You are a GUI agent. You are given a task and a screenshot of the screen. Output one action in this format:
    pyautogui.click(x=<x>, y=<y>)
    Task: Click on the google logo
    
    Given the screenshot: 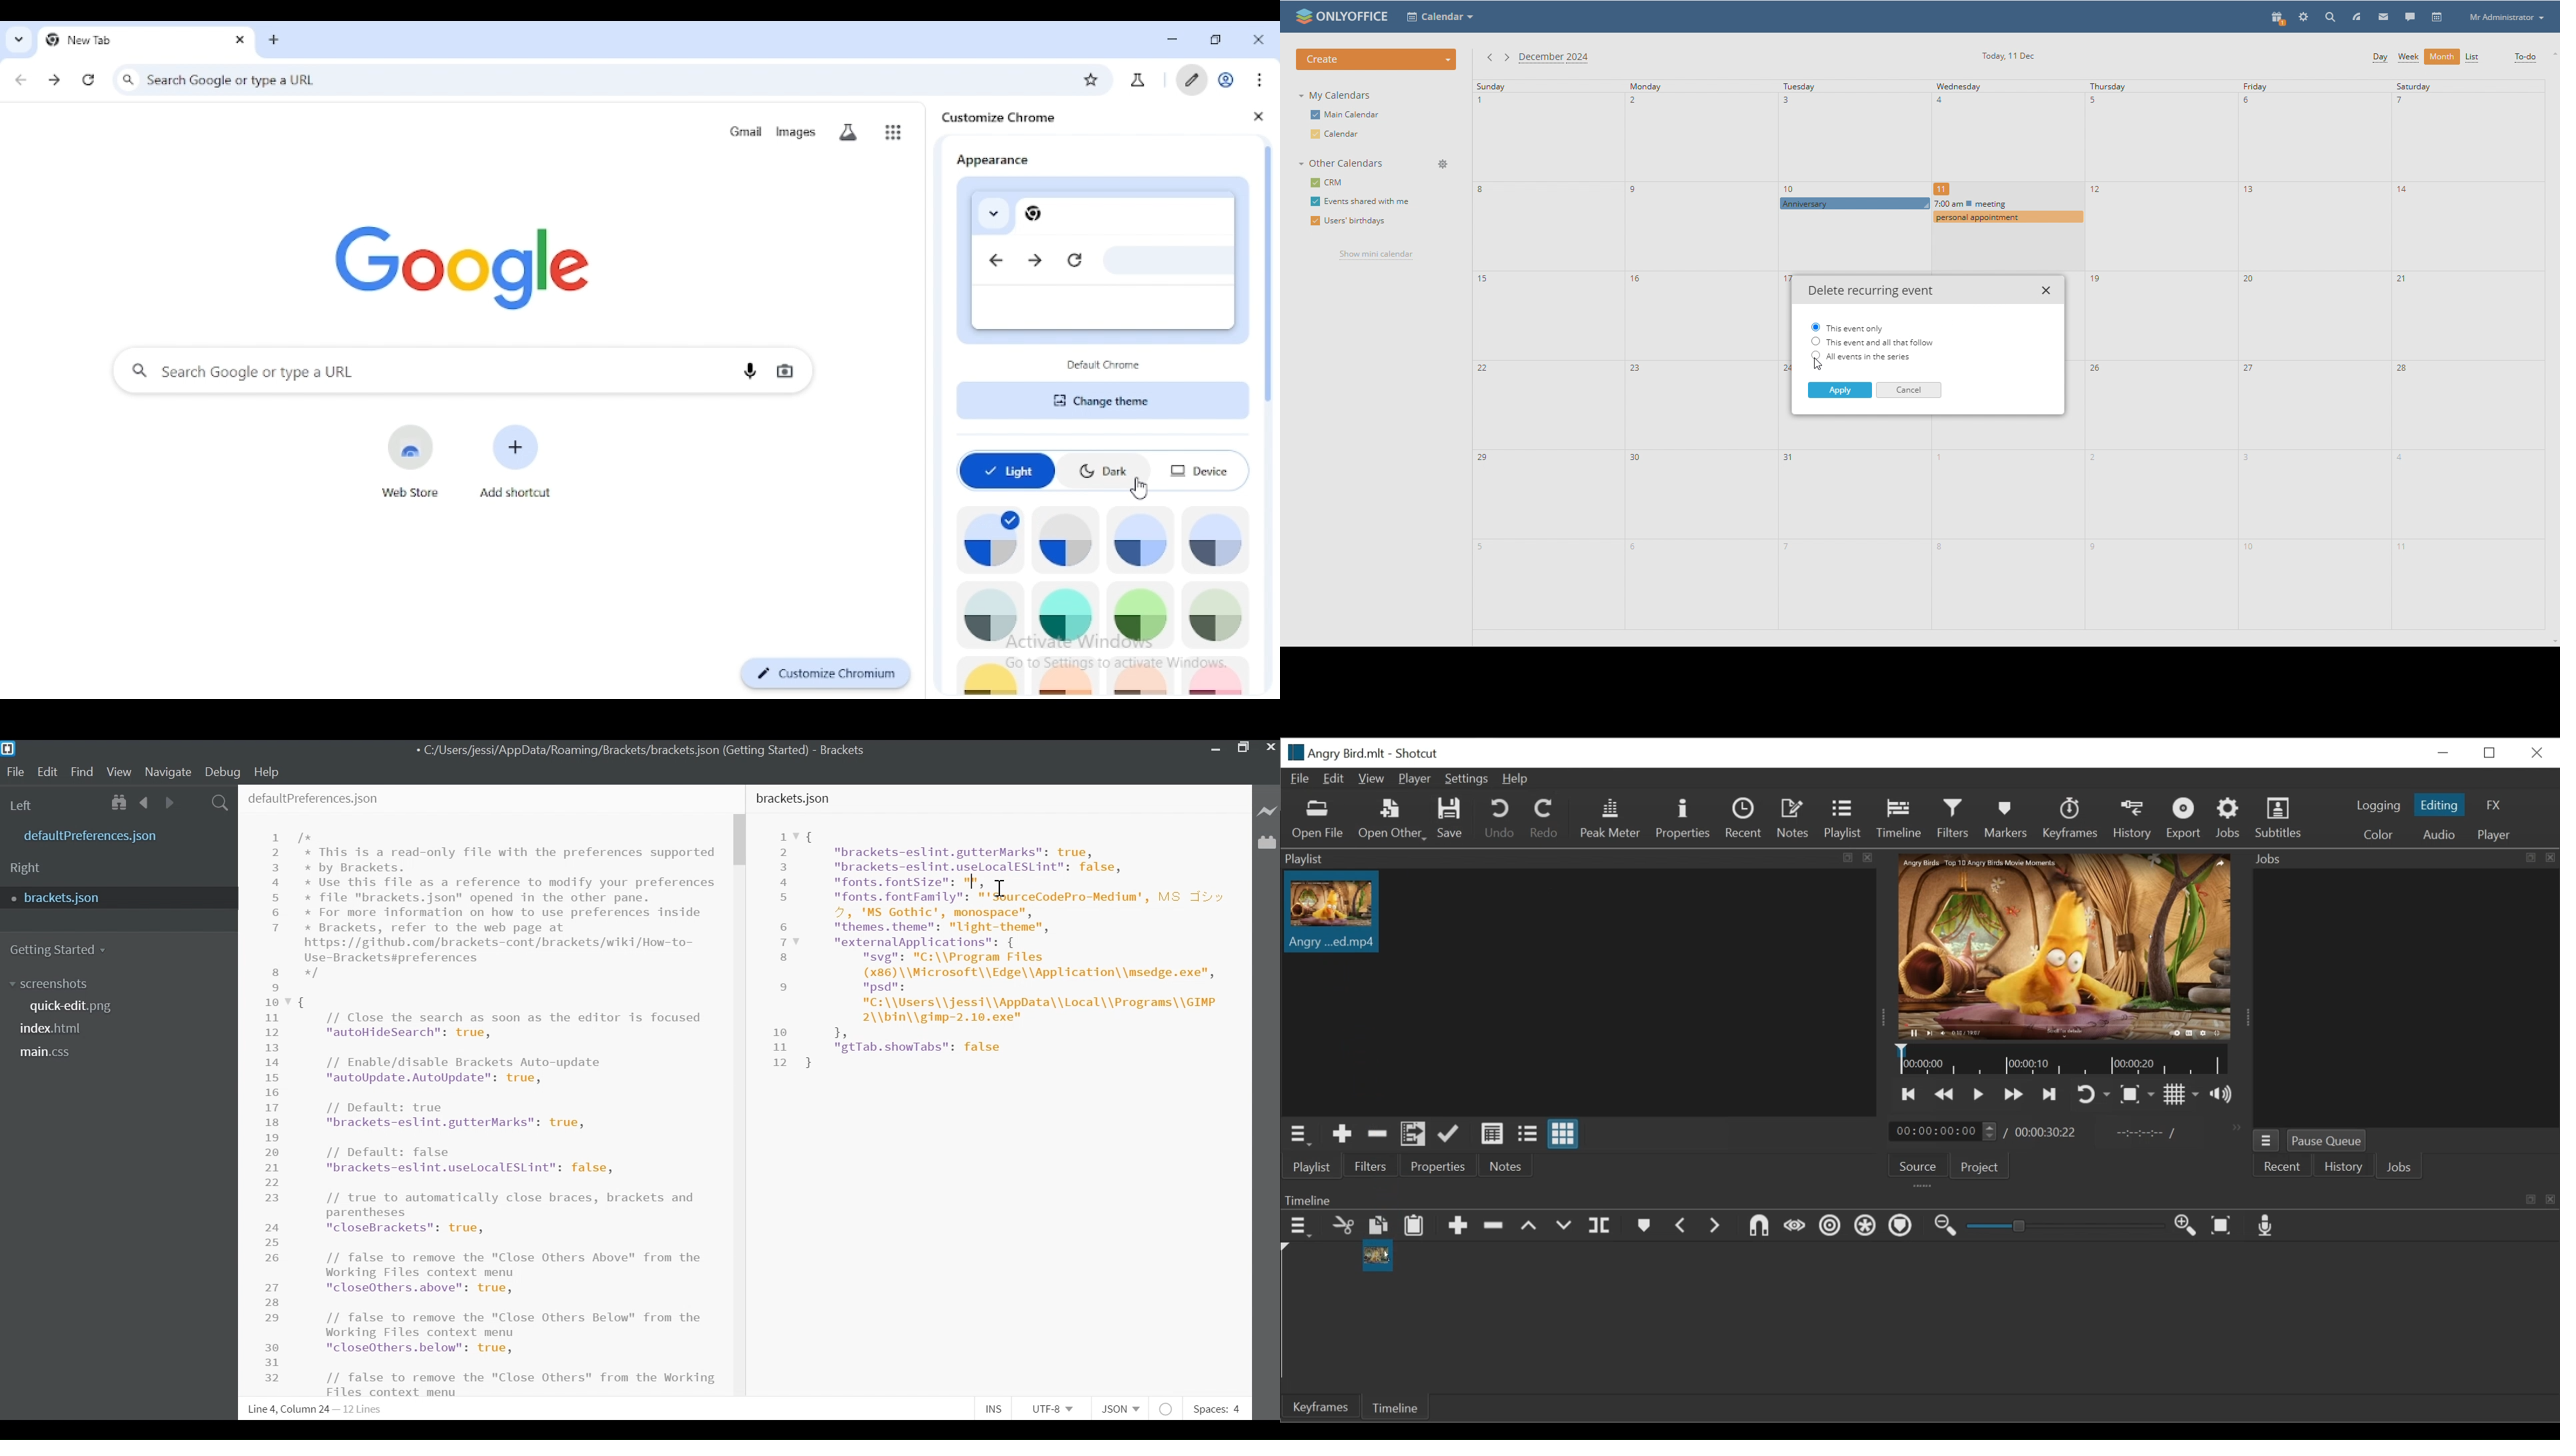 What is the action you would take?
    pyautogui.click(x=464, y=266)
    